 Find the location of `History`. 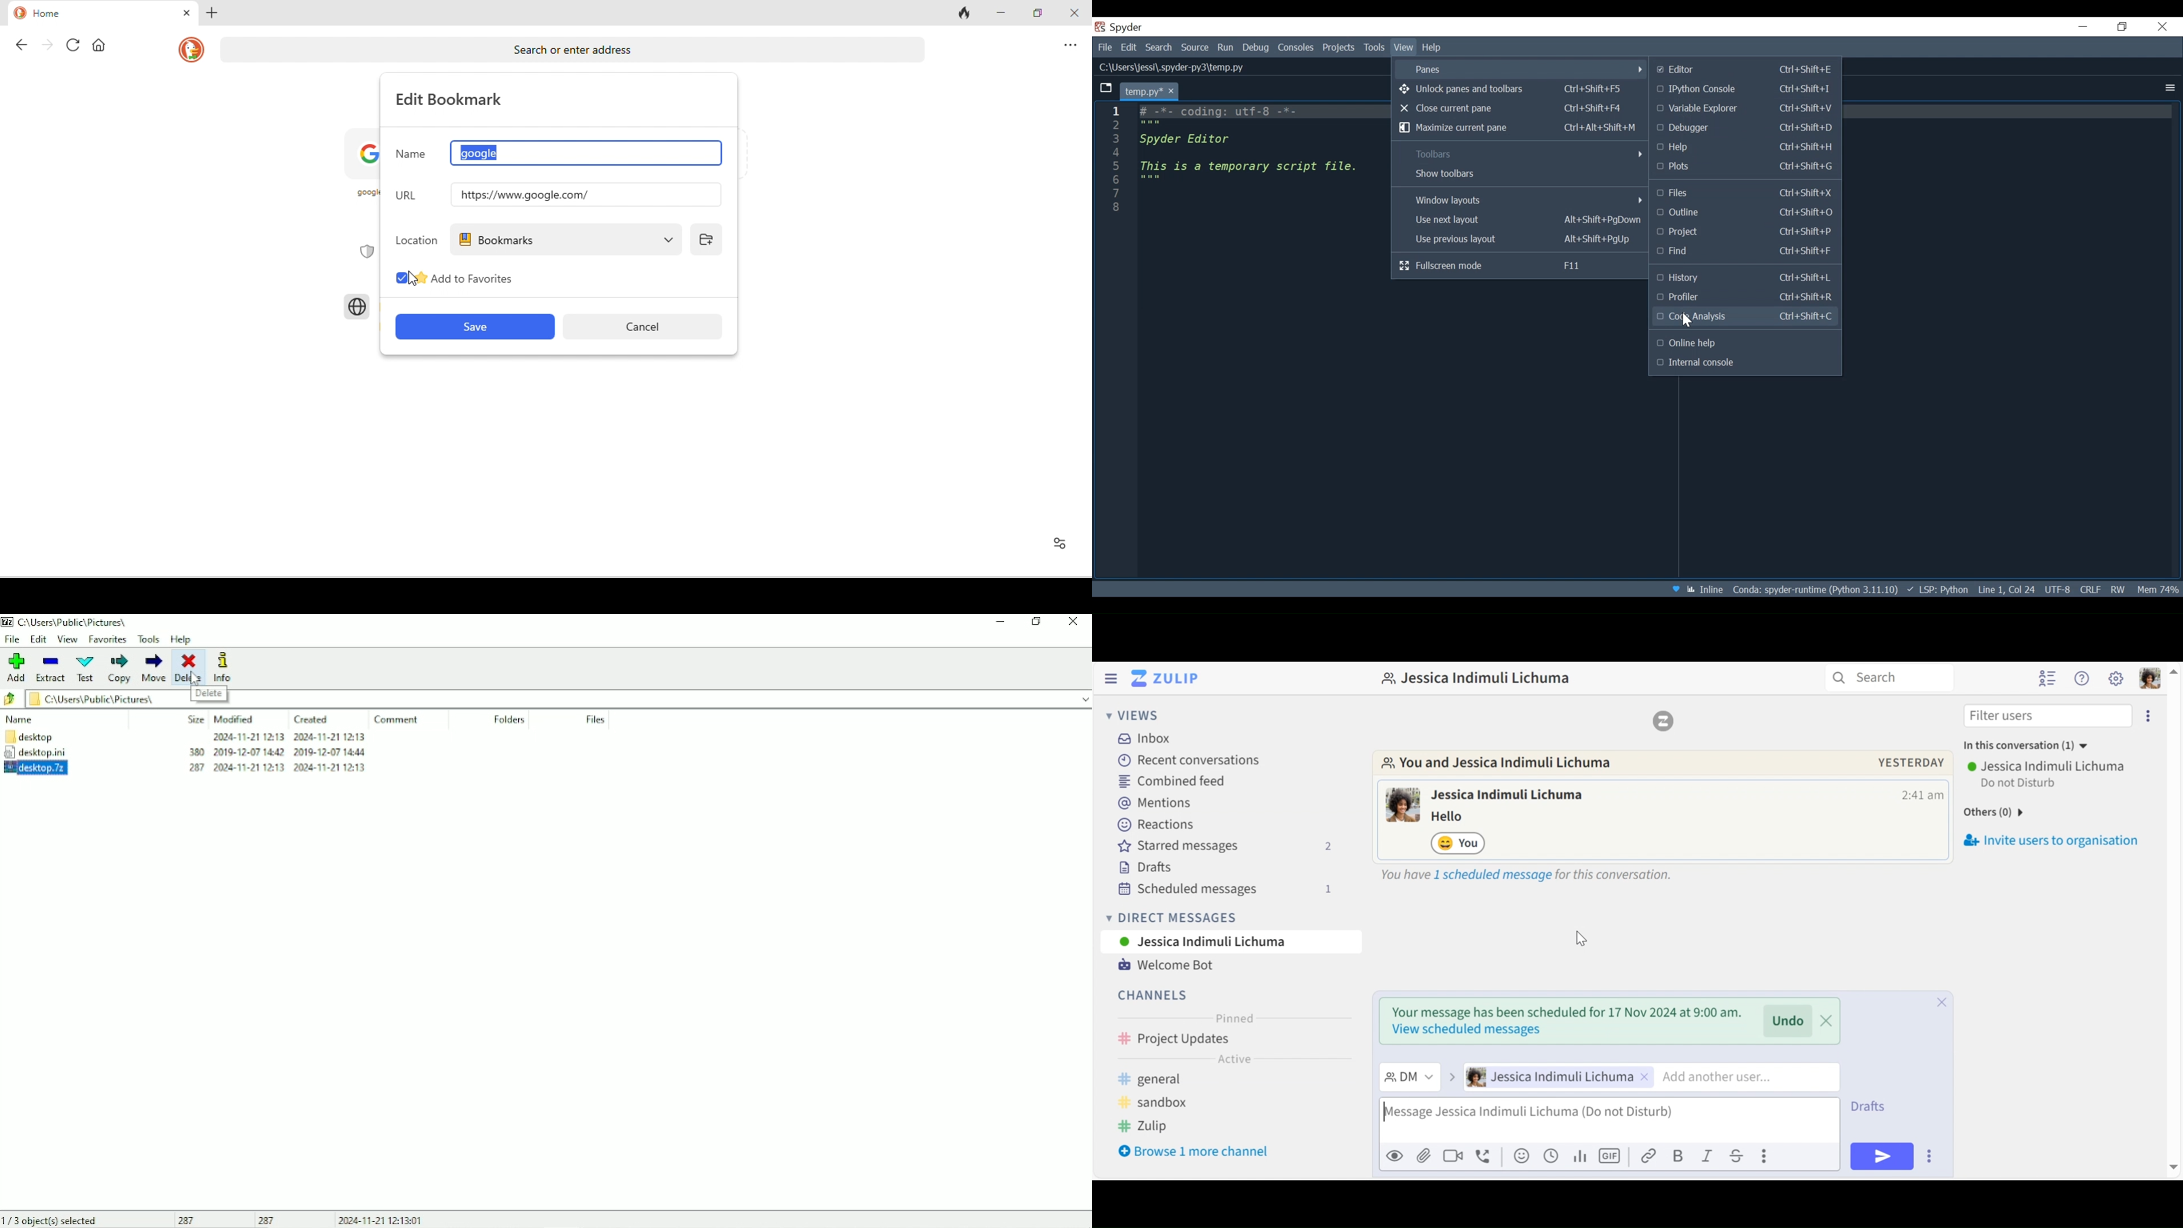

History is located at coordinates (1746, 279).